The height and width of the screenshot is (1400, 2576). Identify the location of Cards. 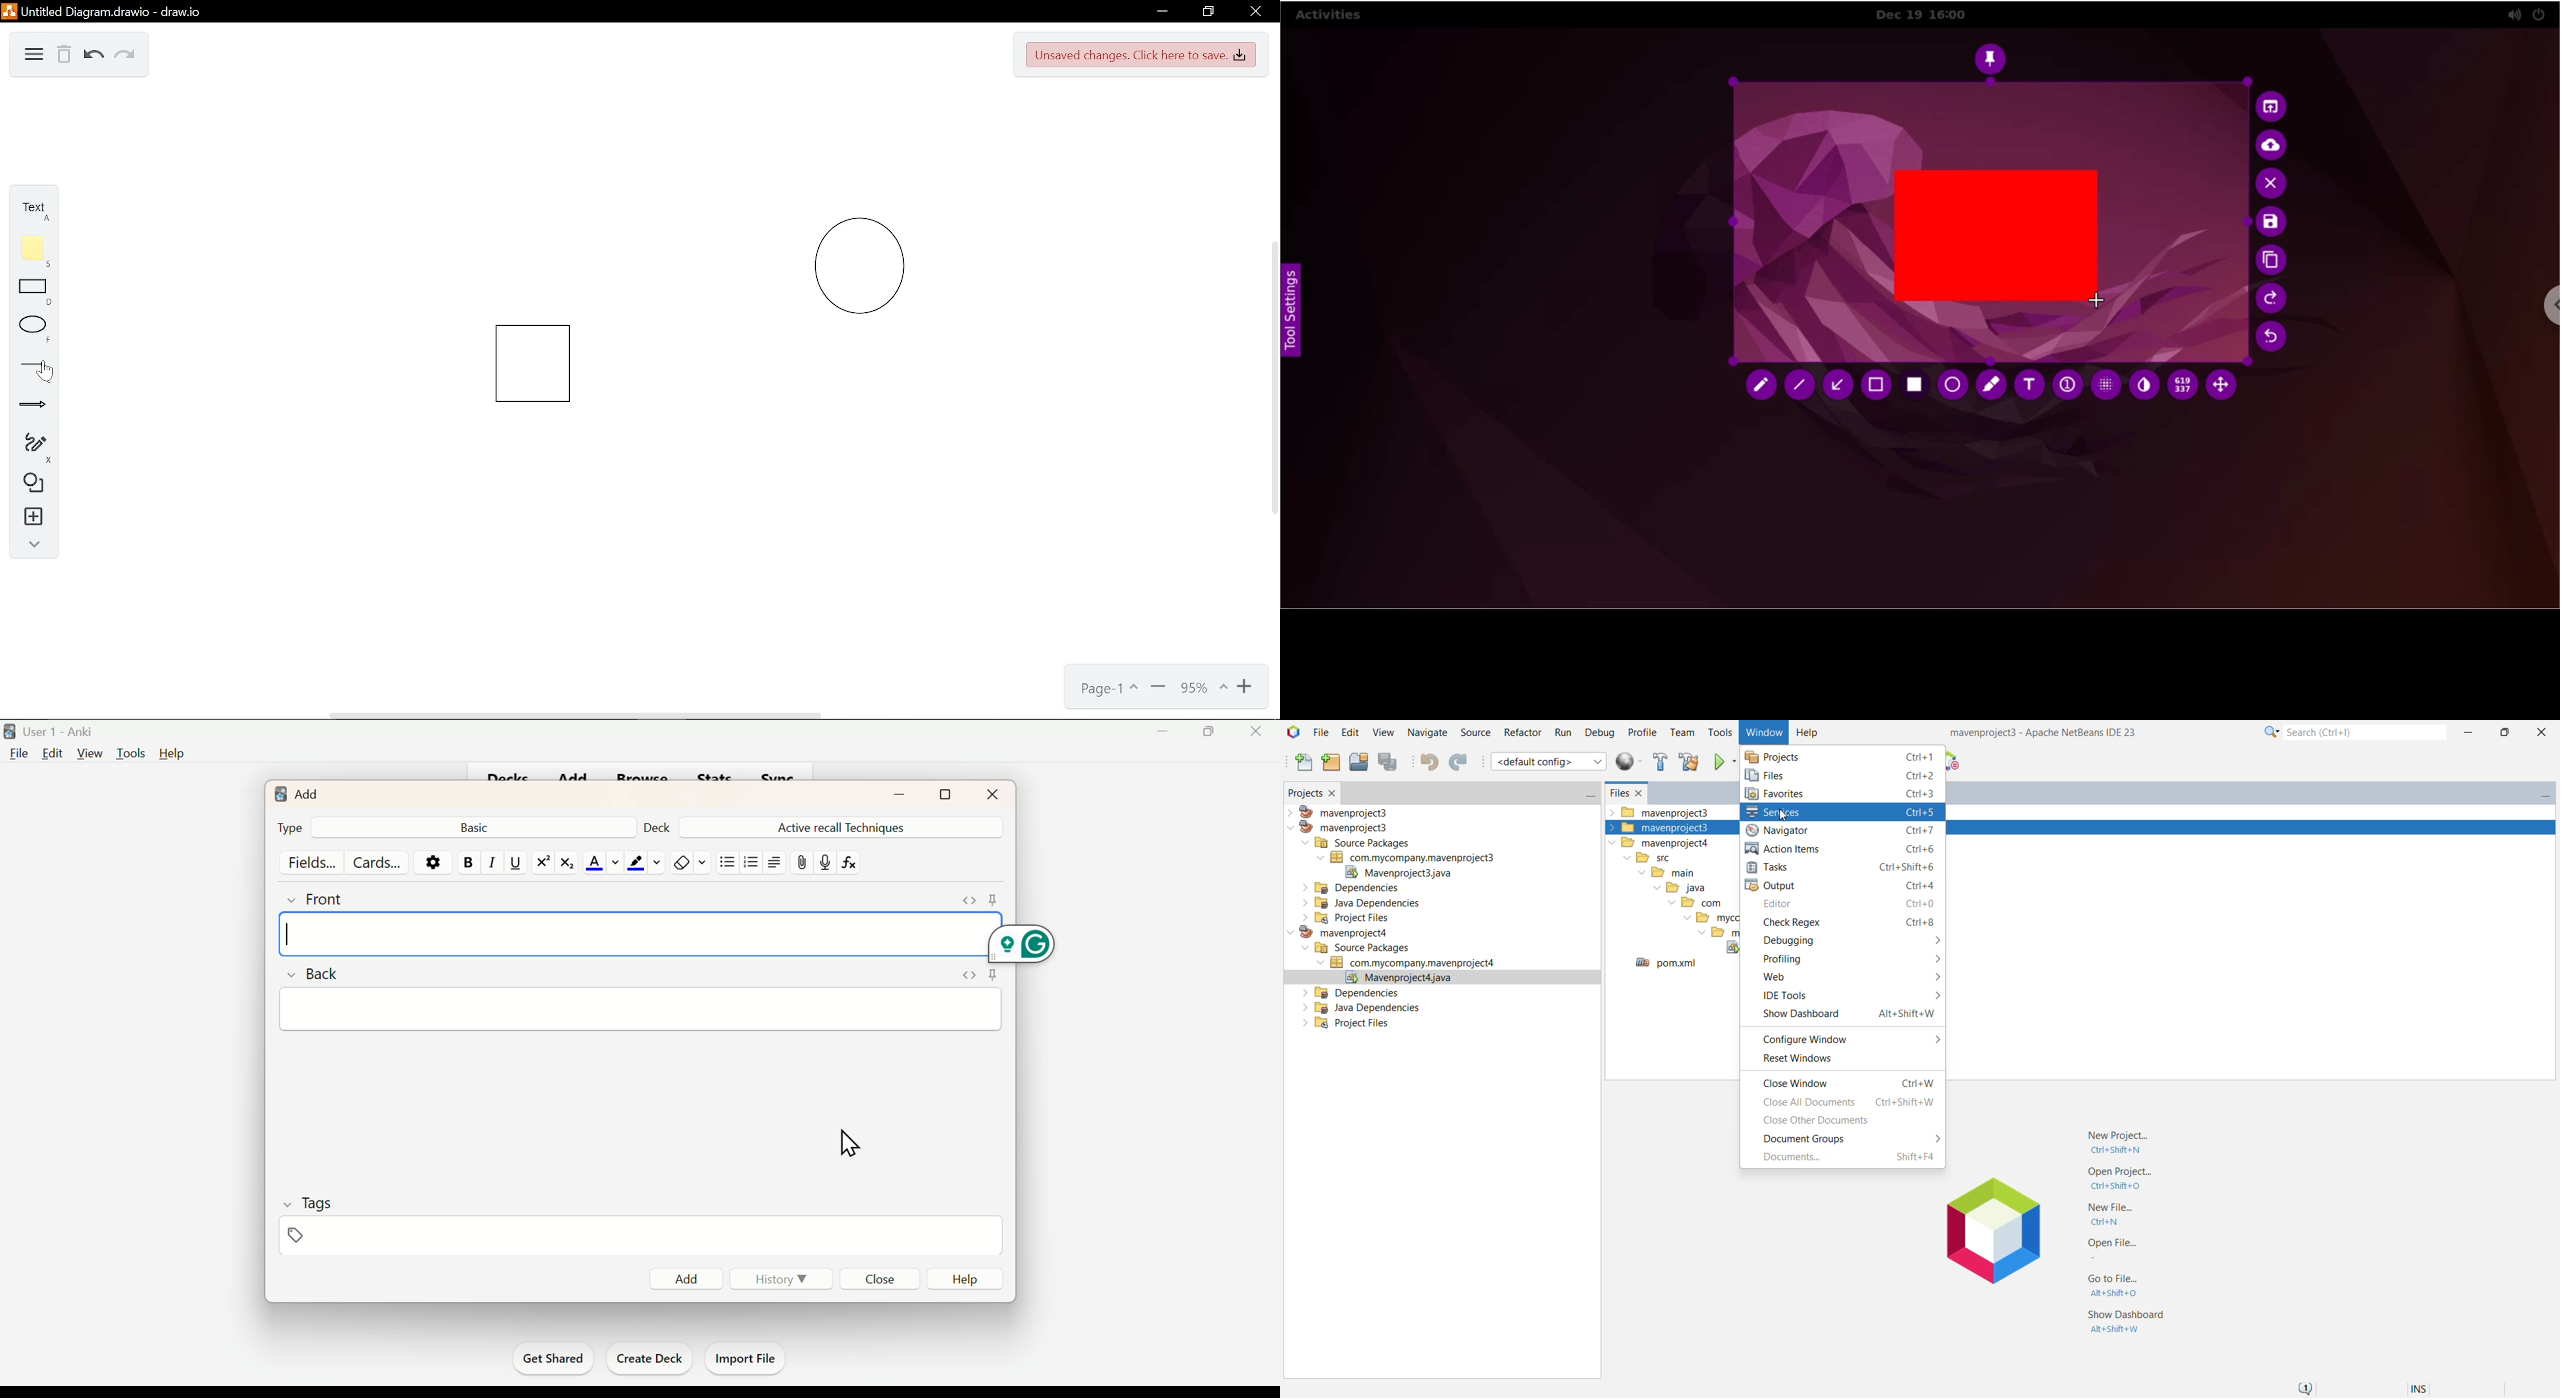
(380, 862).